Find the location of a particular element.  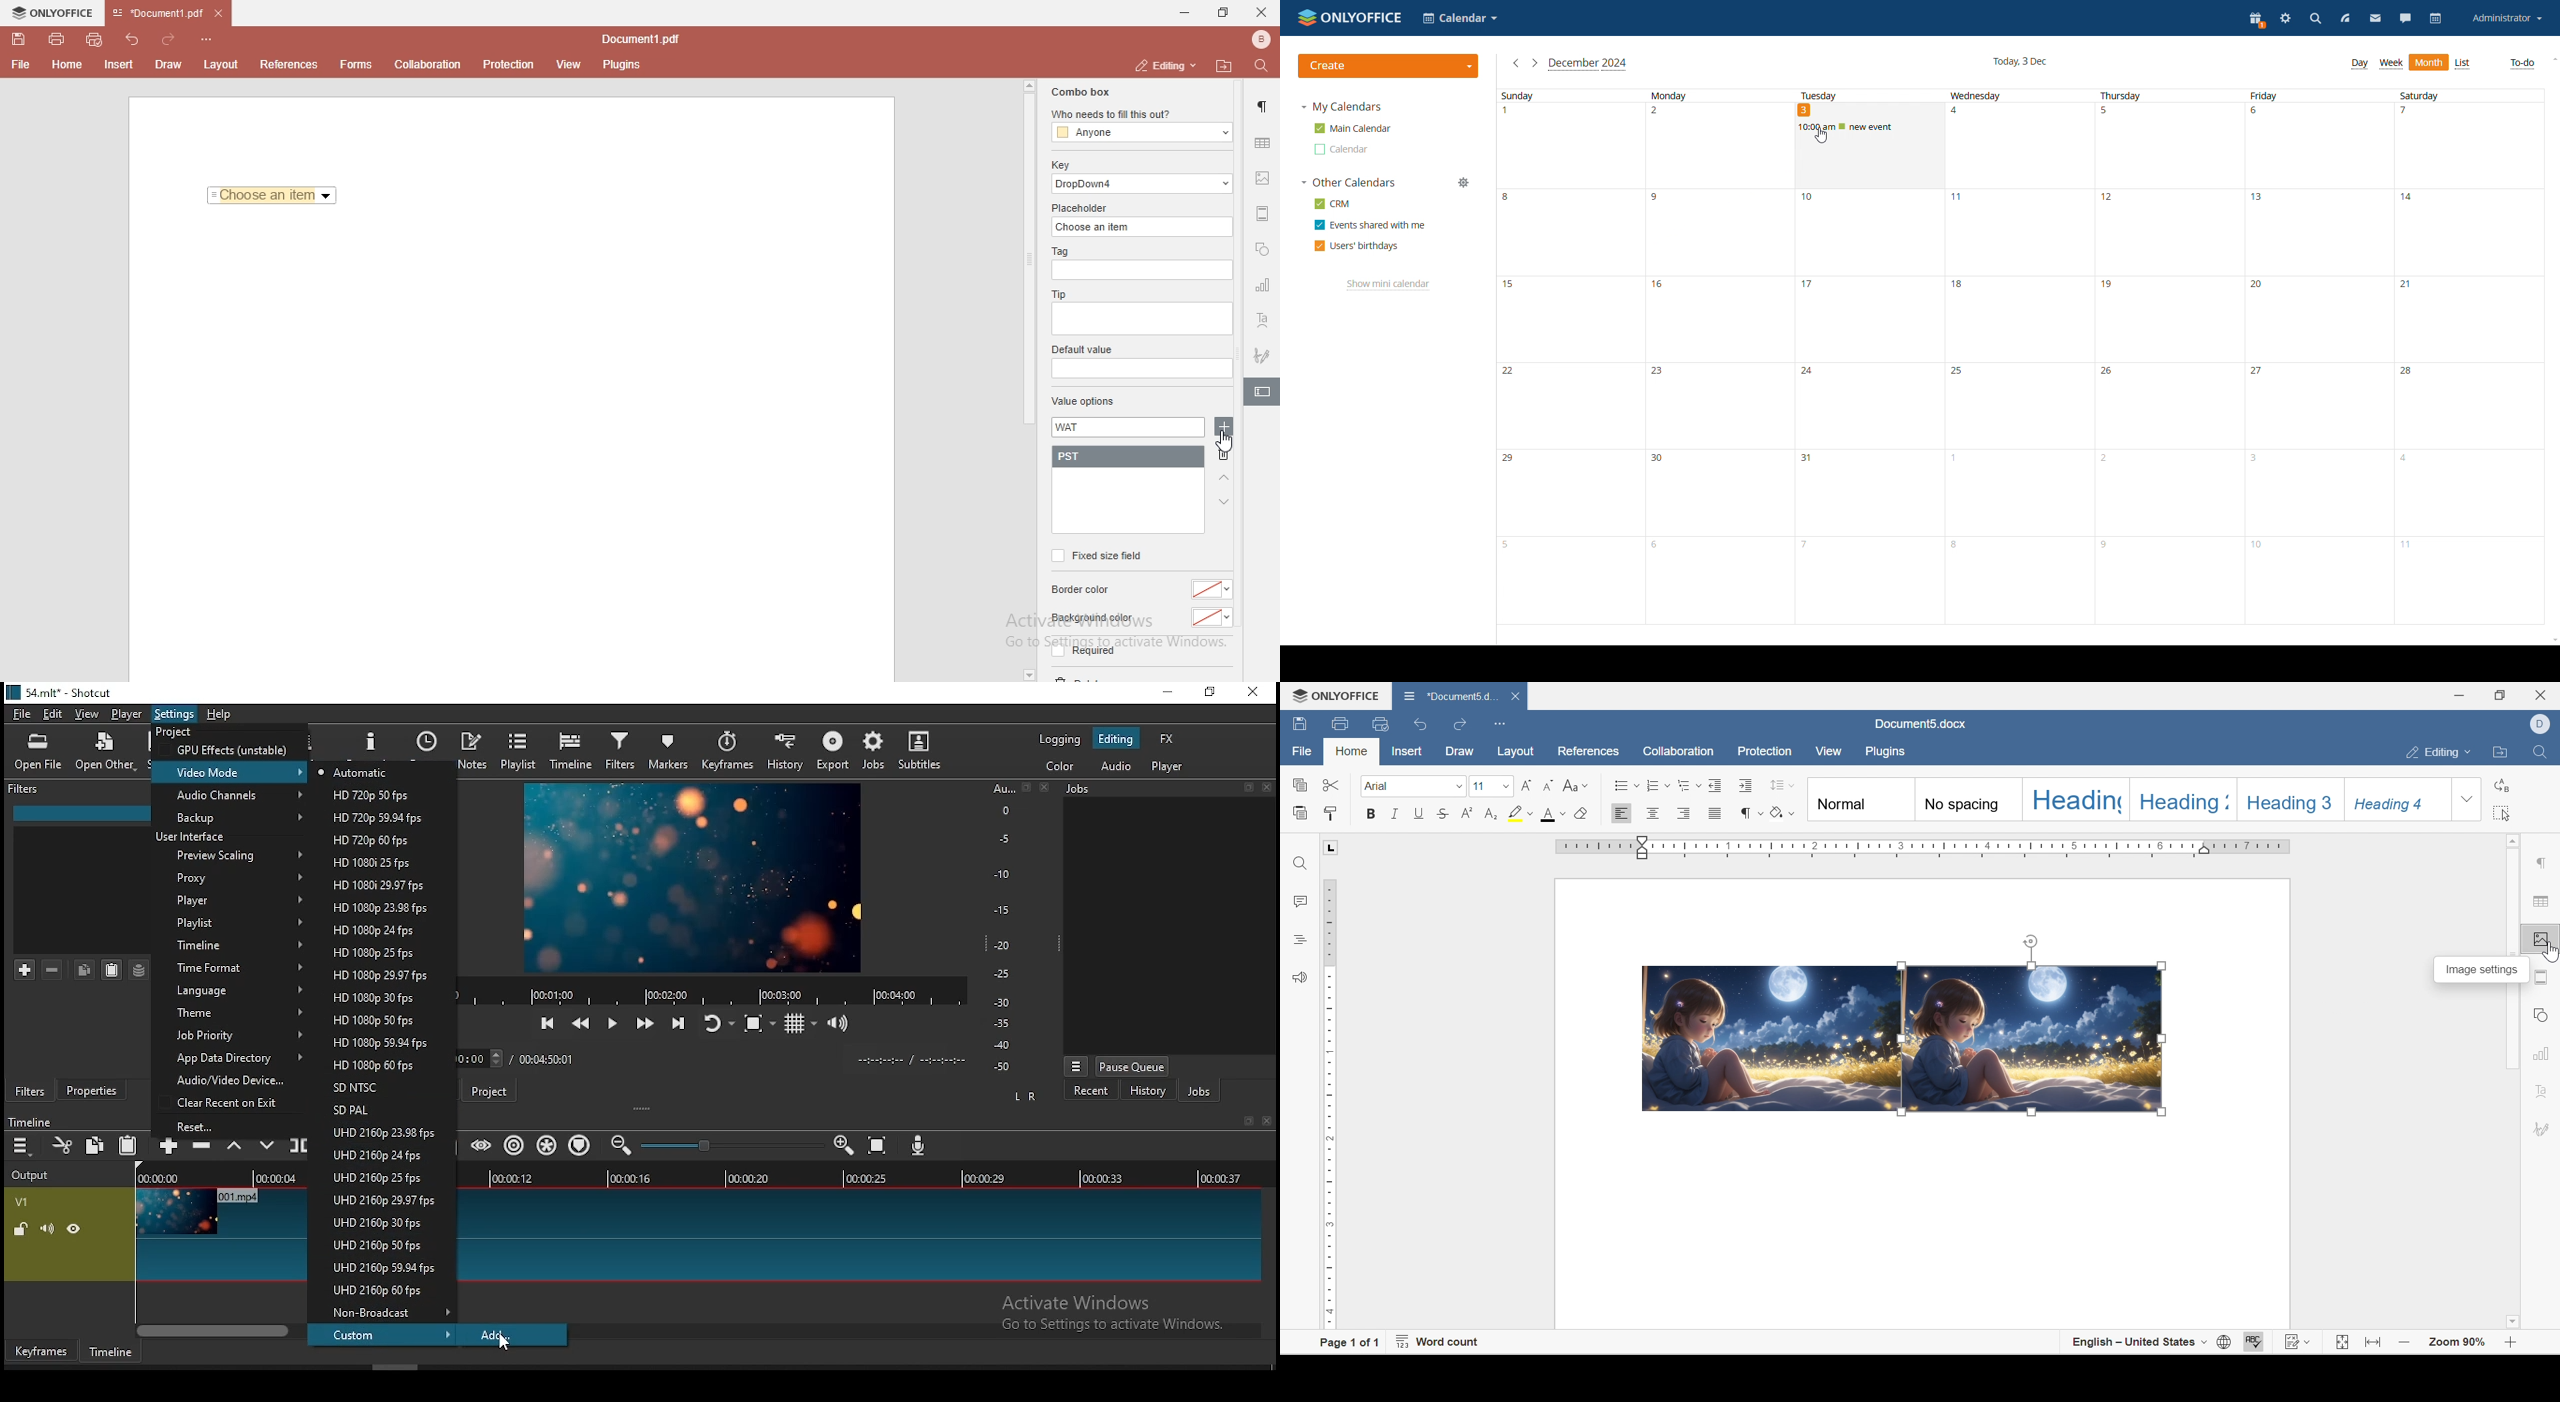

paragraph settings is located at coordinates (2543, 864).